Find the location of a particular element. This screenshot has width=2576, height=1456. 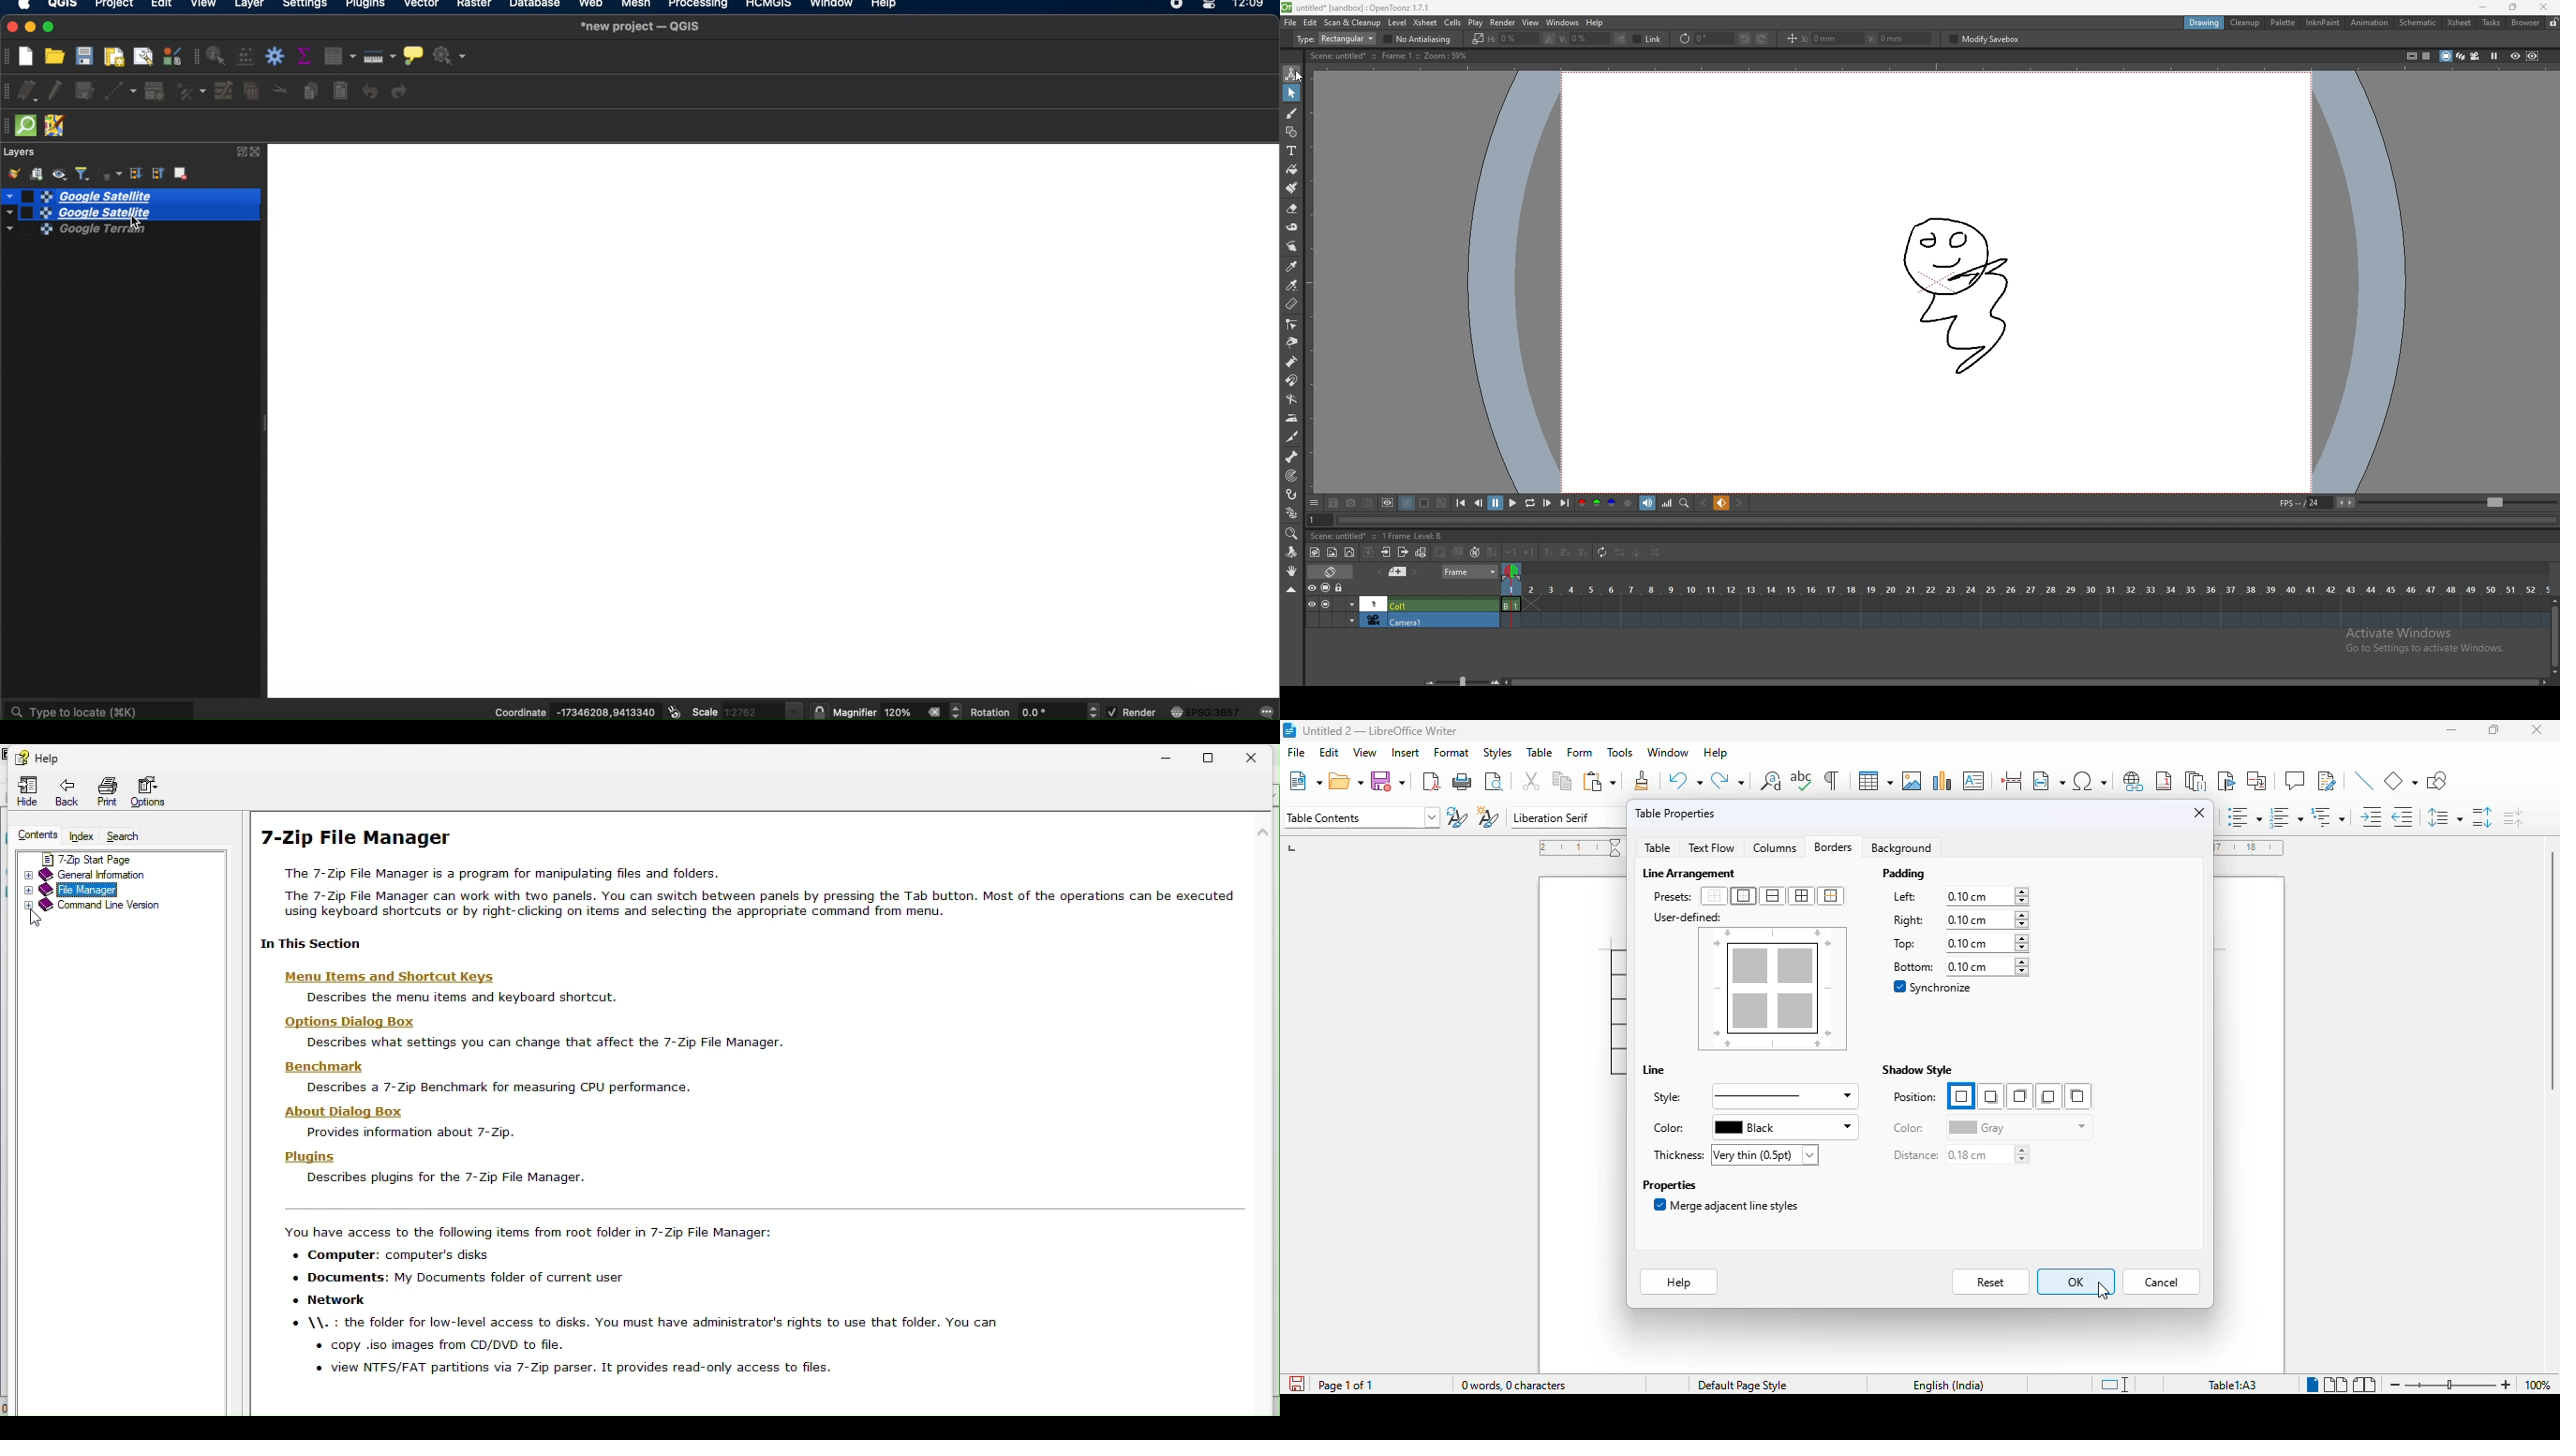

copy features is located at coordinates (310, 91).